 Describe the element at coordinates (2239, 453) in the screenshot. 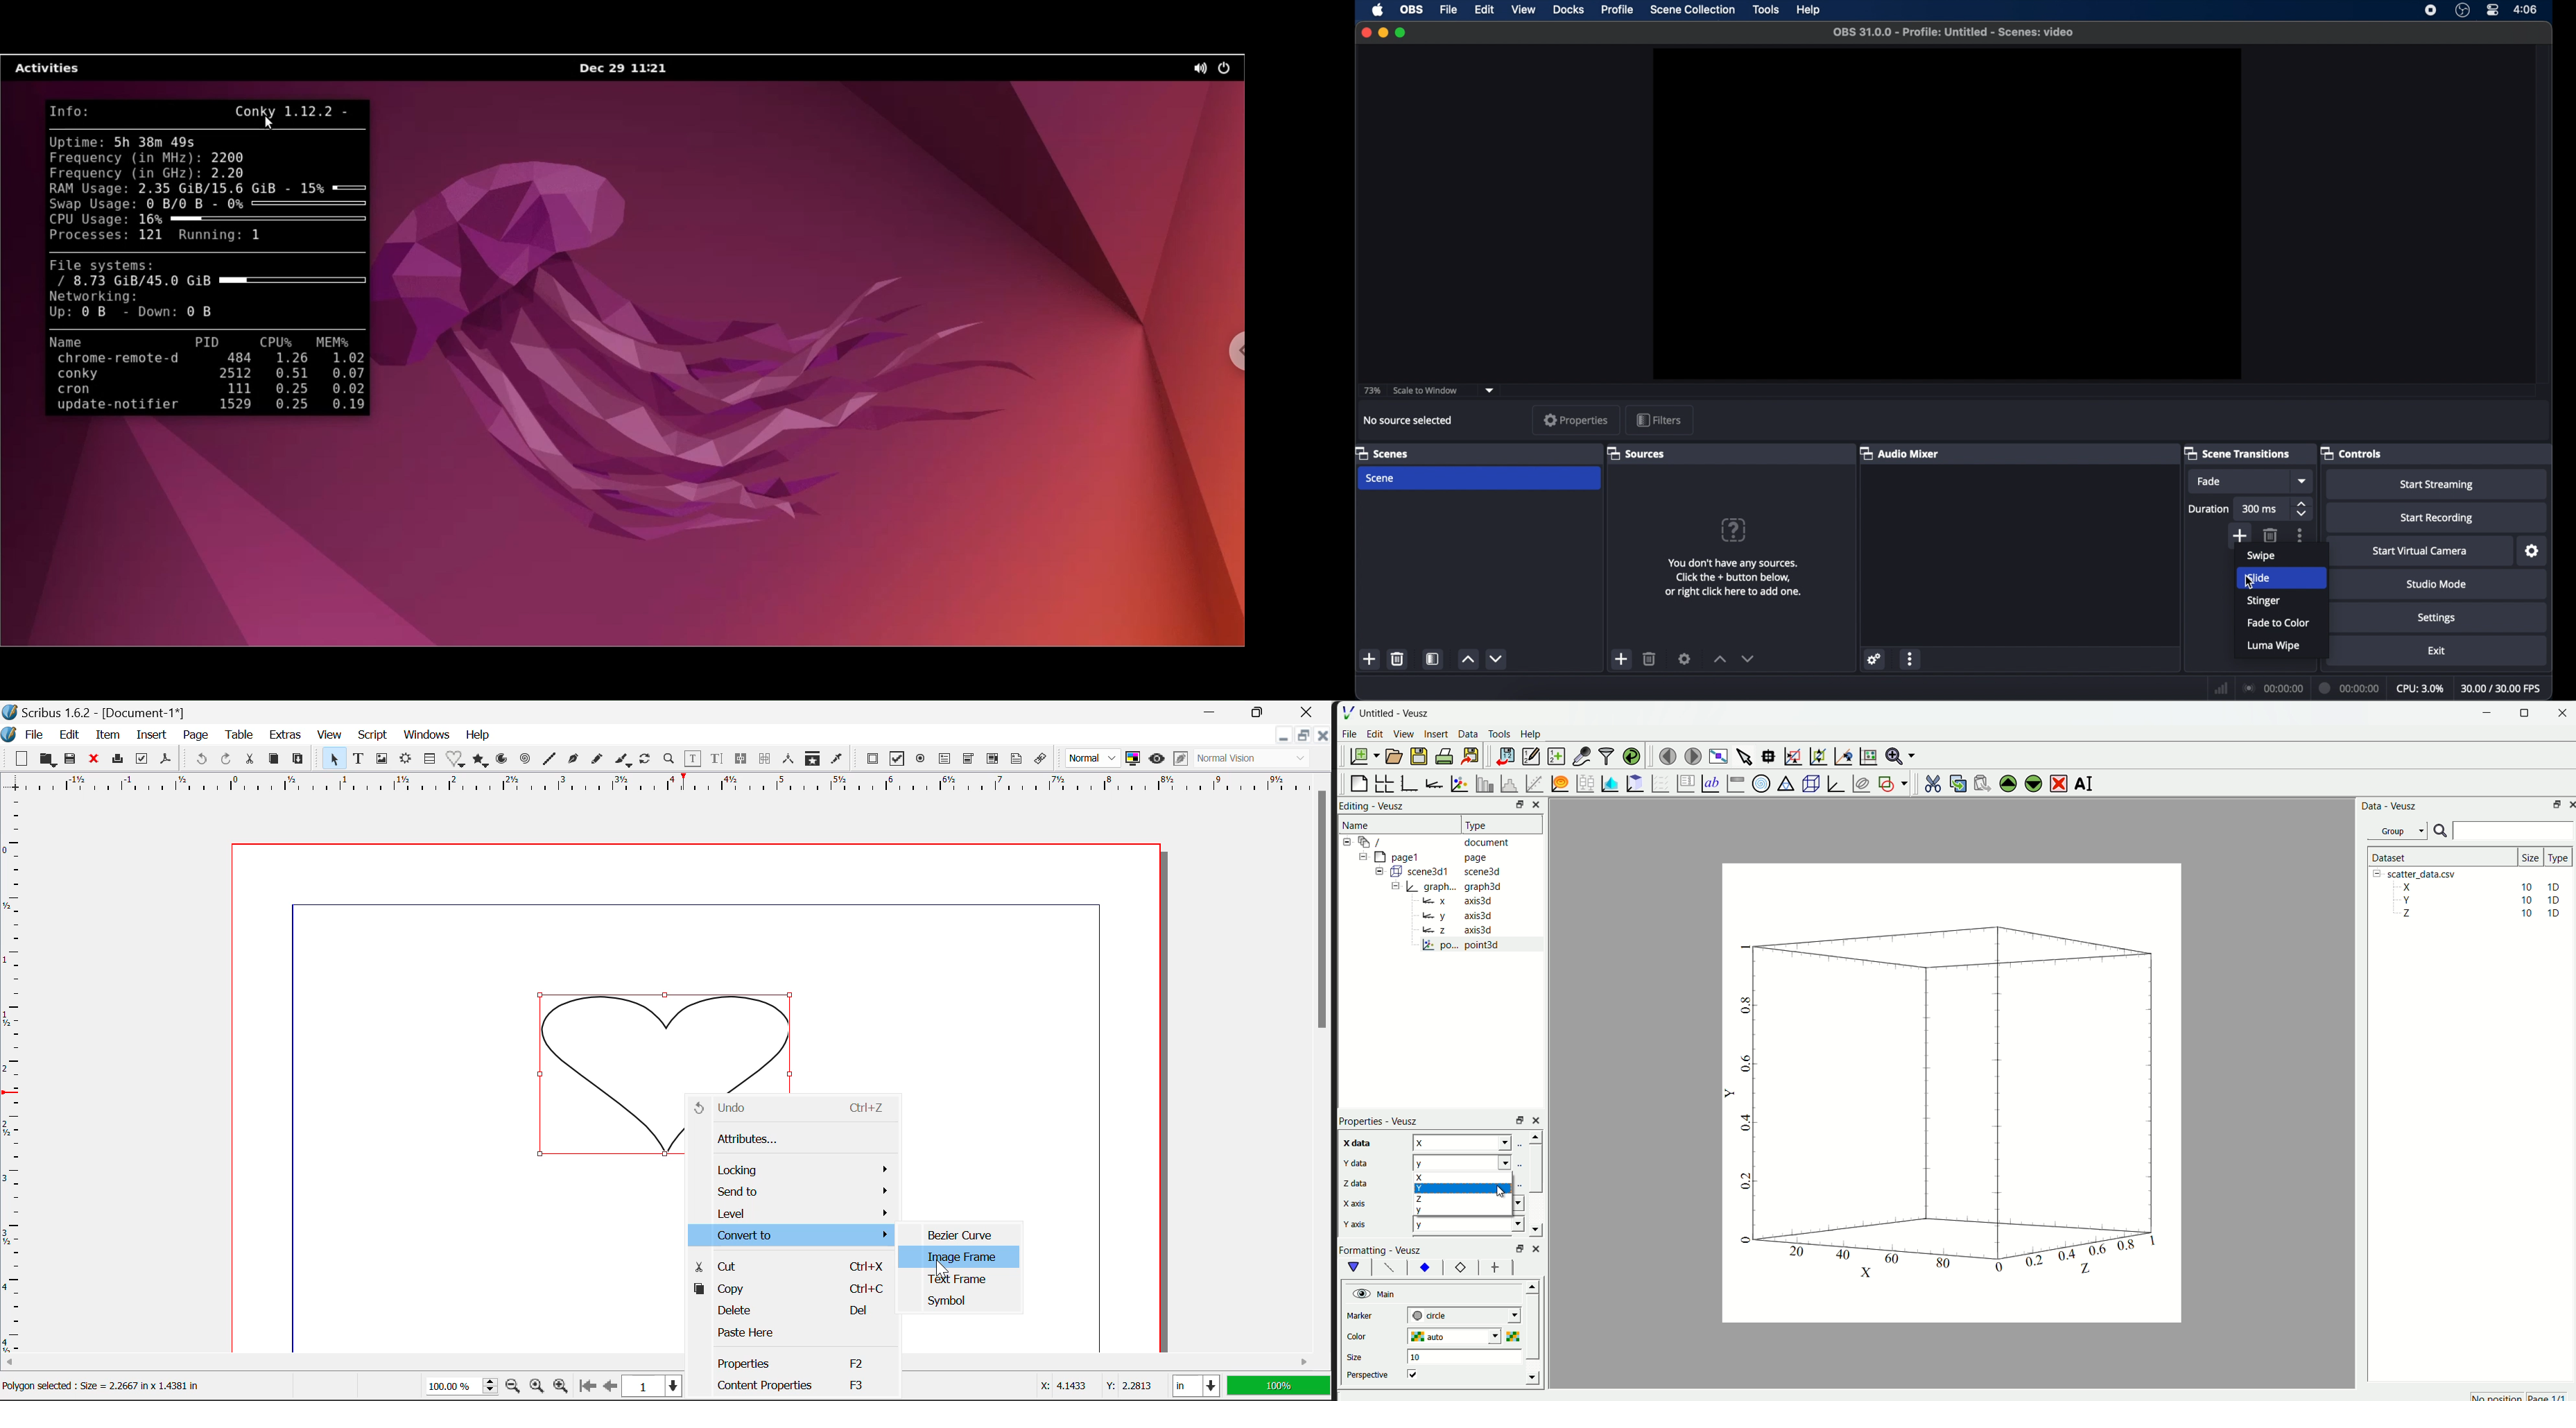

I see `scene transitions` at that location.